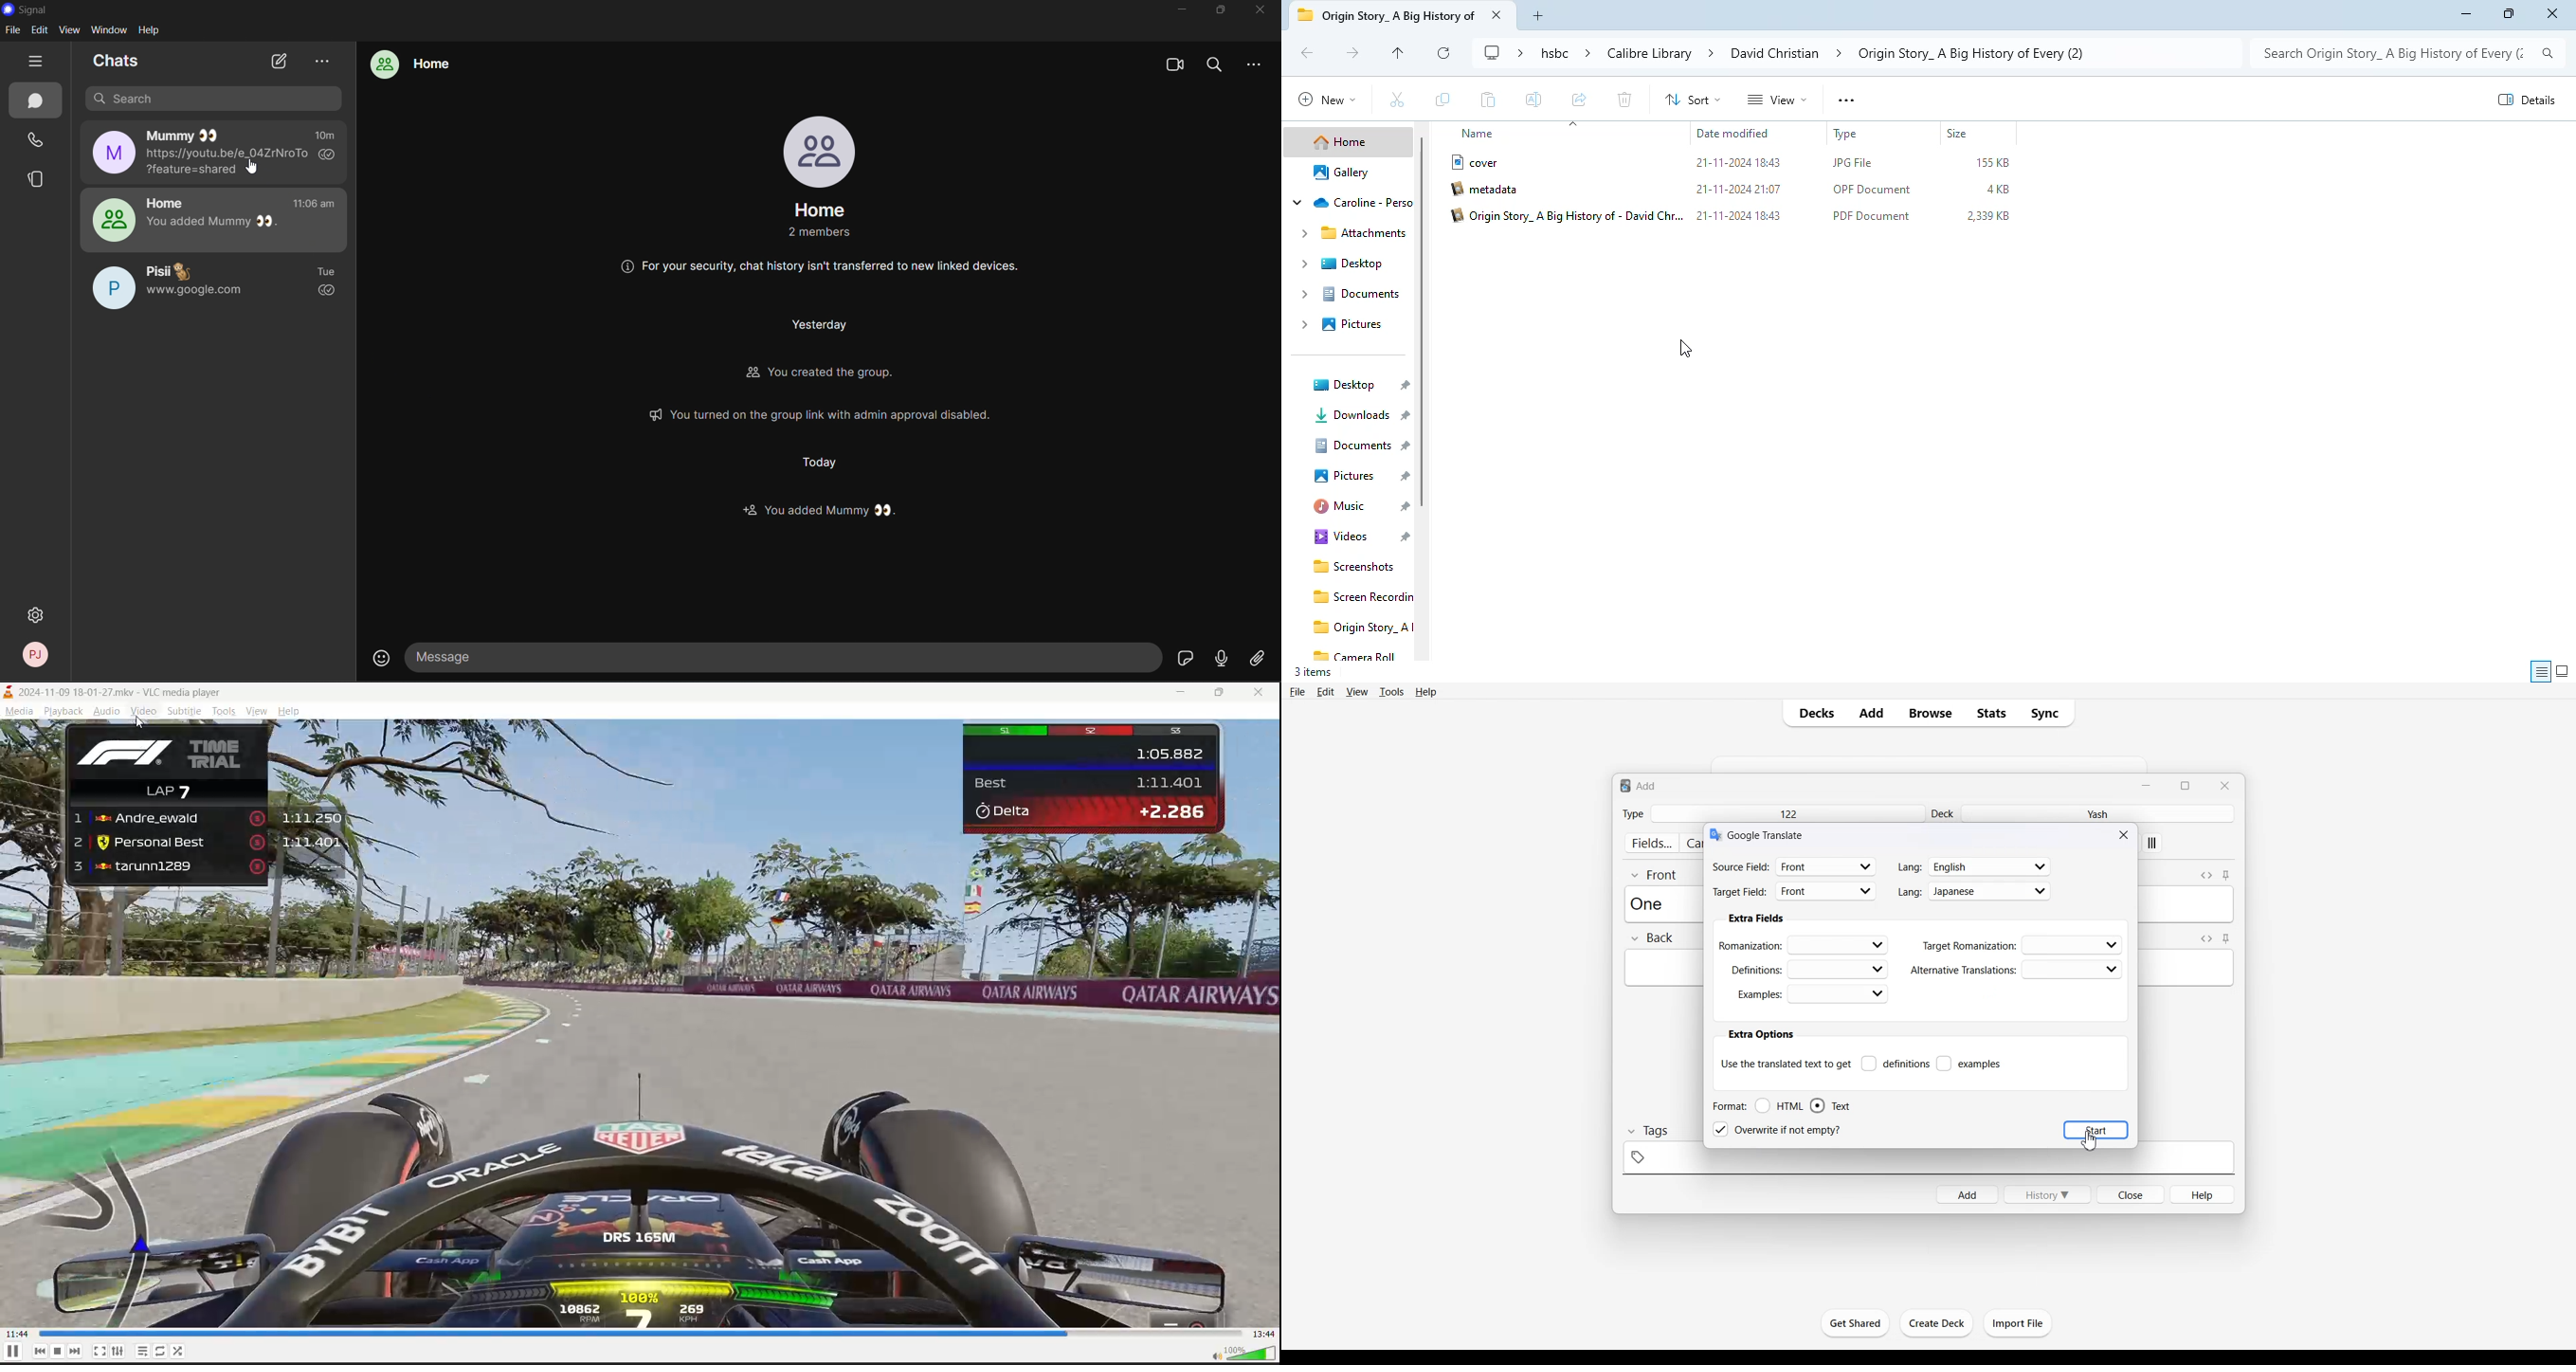 This screenshot has width=2576, height=1372. What do you see at coordinates (212, 286) in the screenshot?
I see `Pisii chat` at bounding box center [212, 286].